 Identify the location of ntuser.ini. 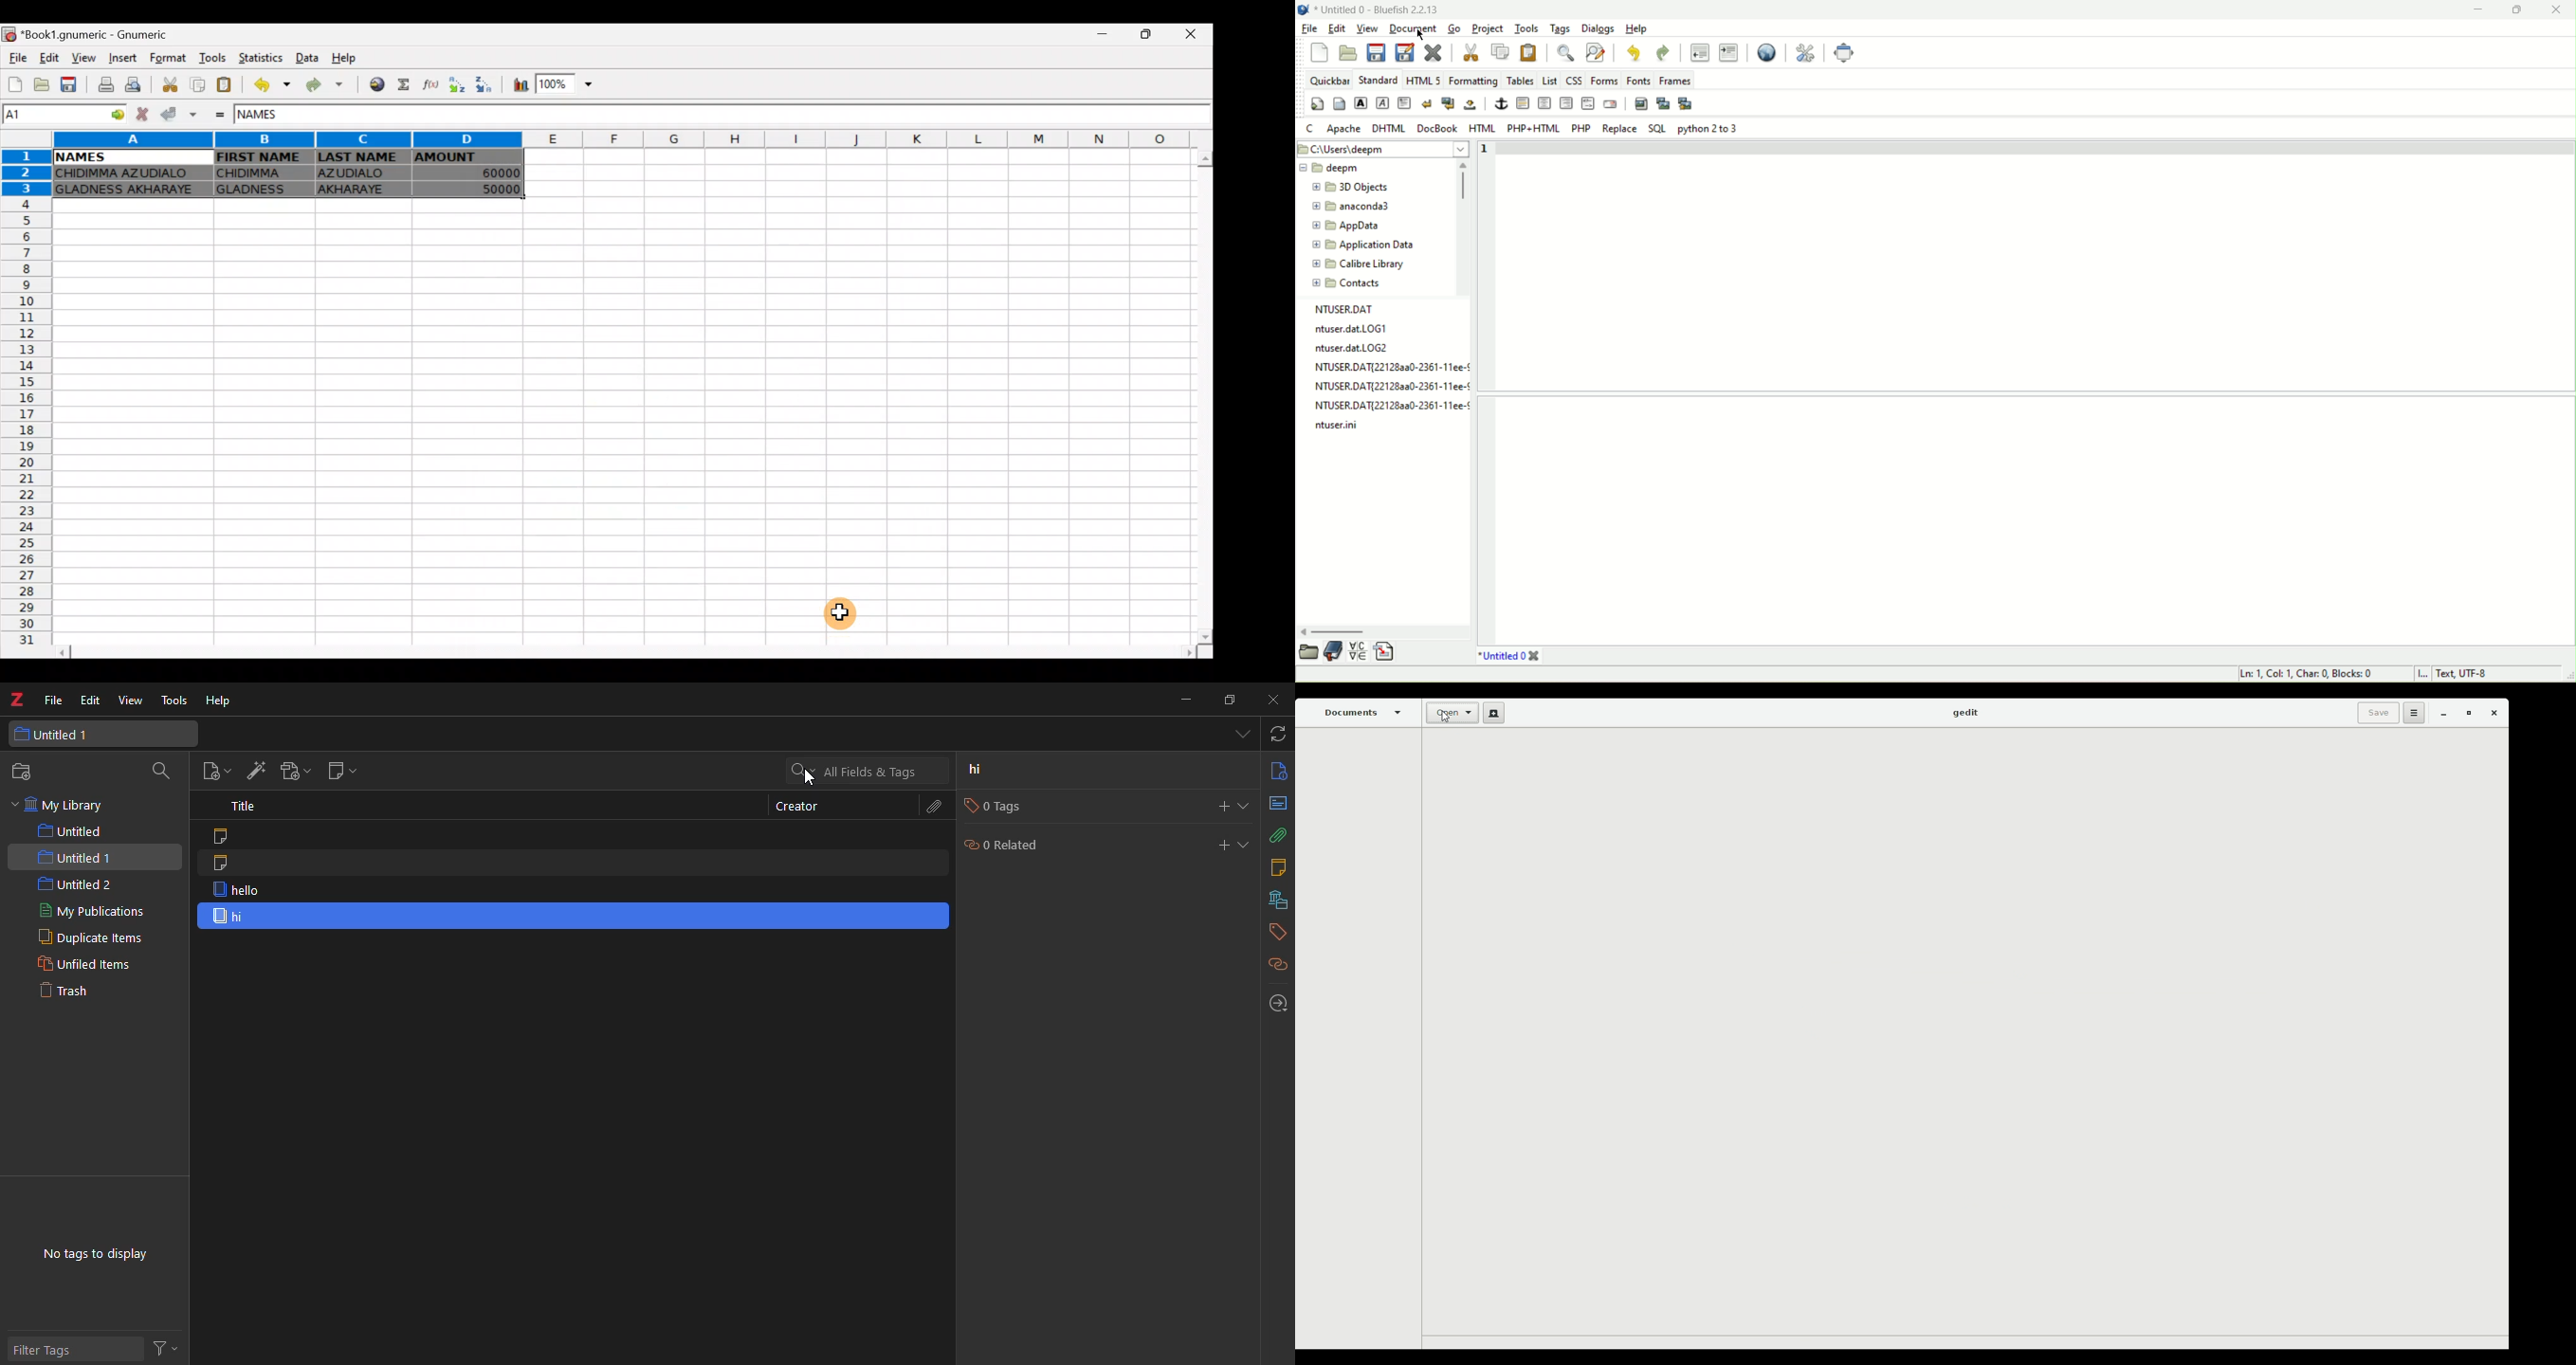
(1347, 427).